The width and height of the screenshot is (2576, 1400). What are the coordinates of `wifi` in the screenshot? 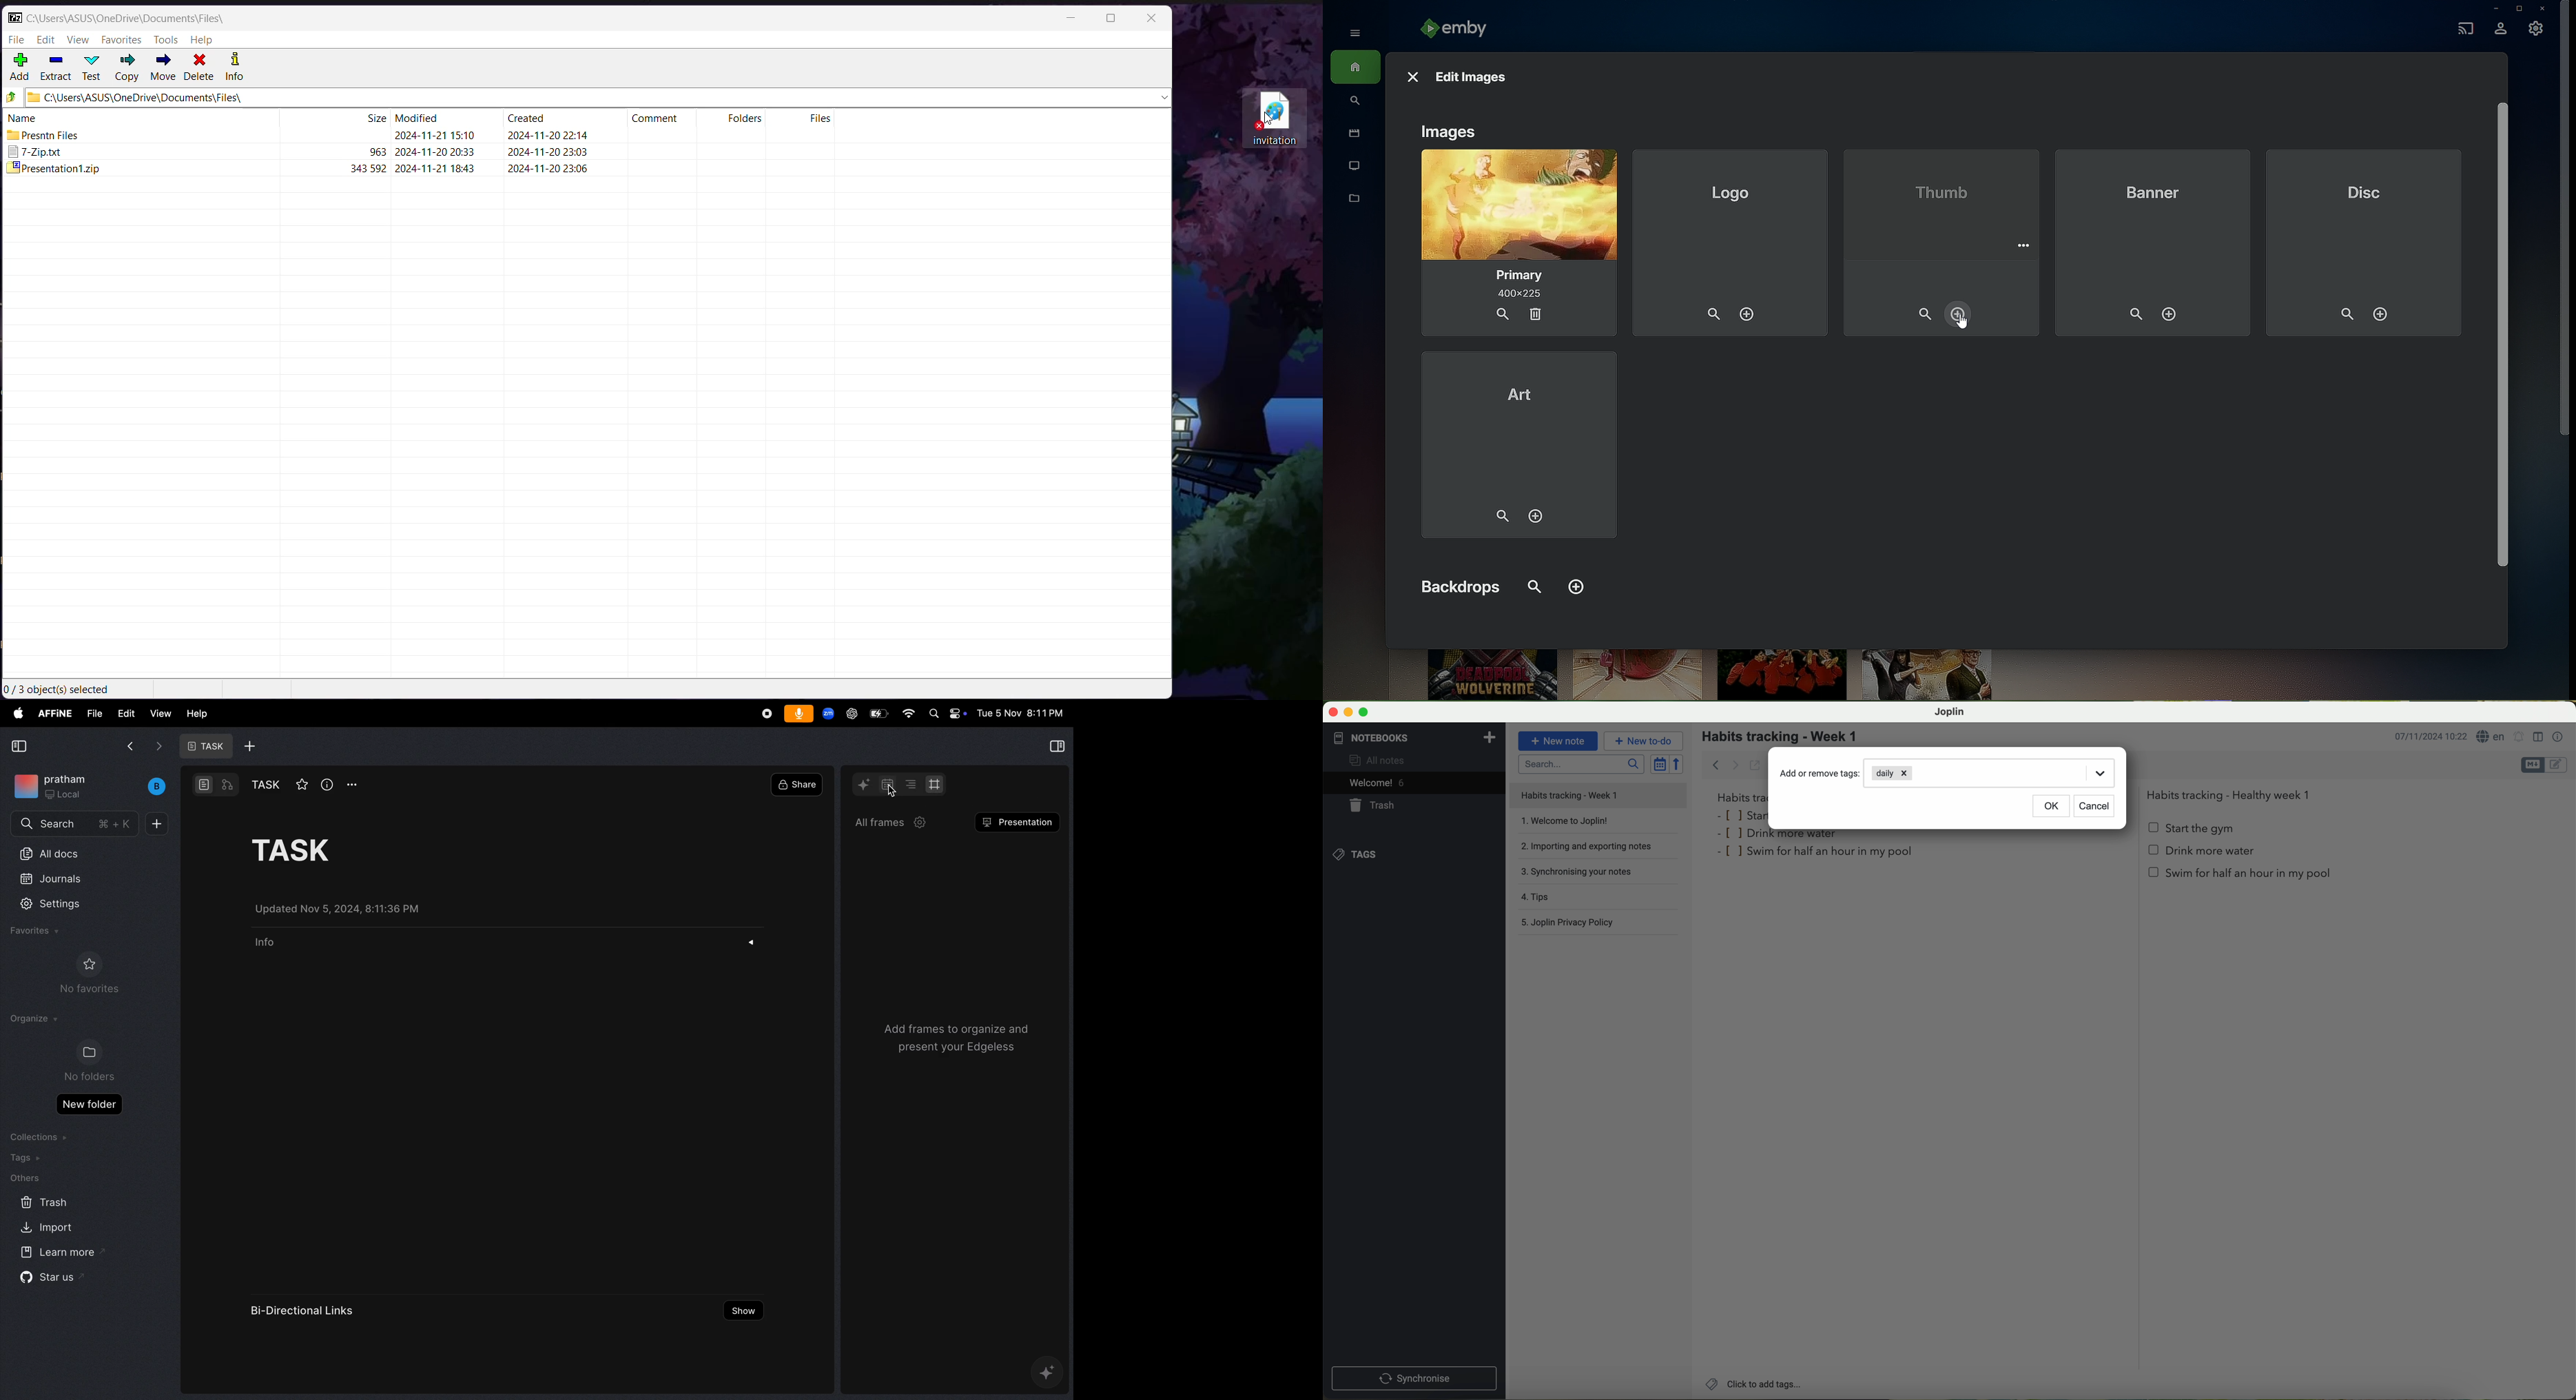 It's located at (905, 714).